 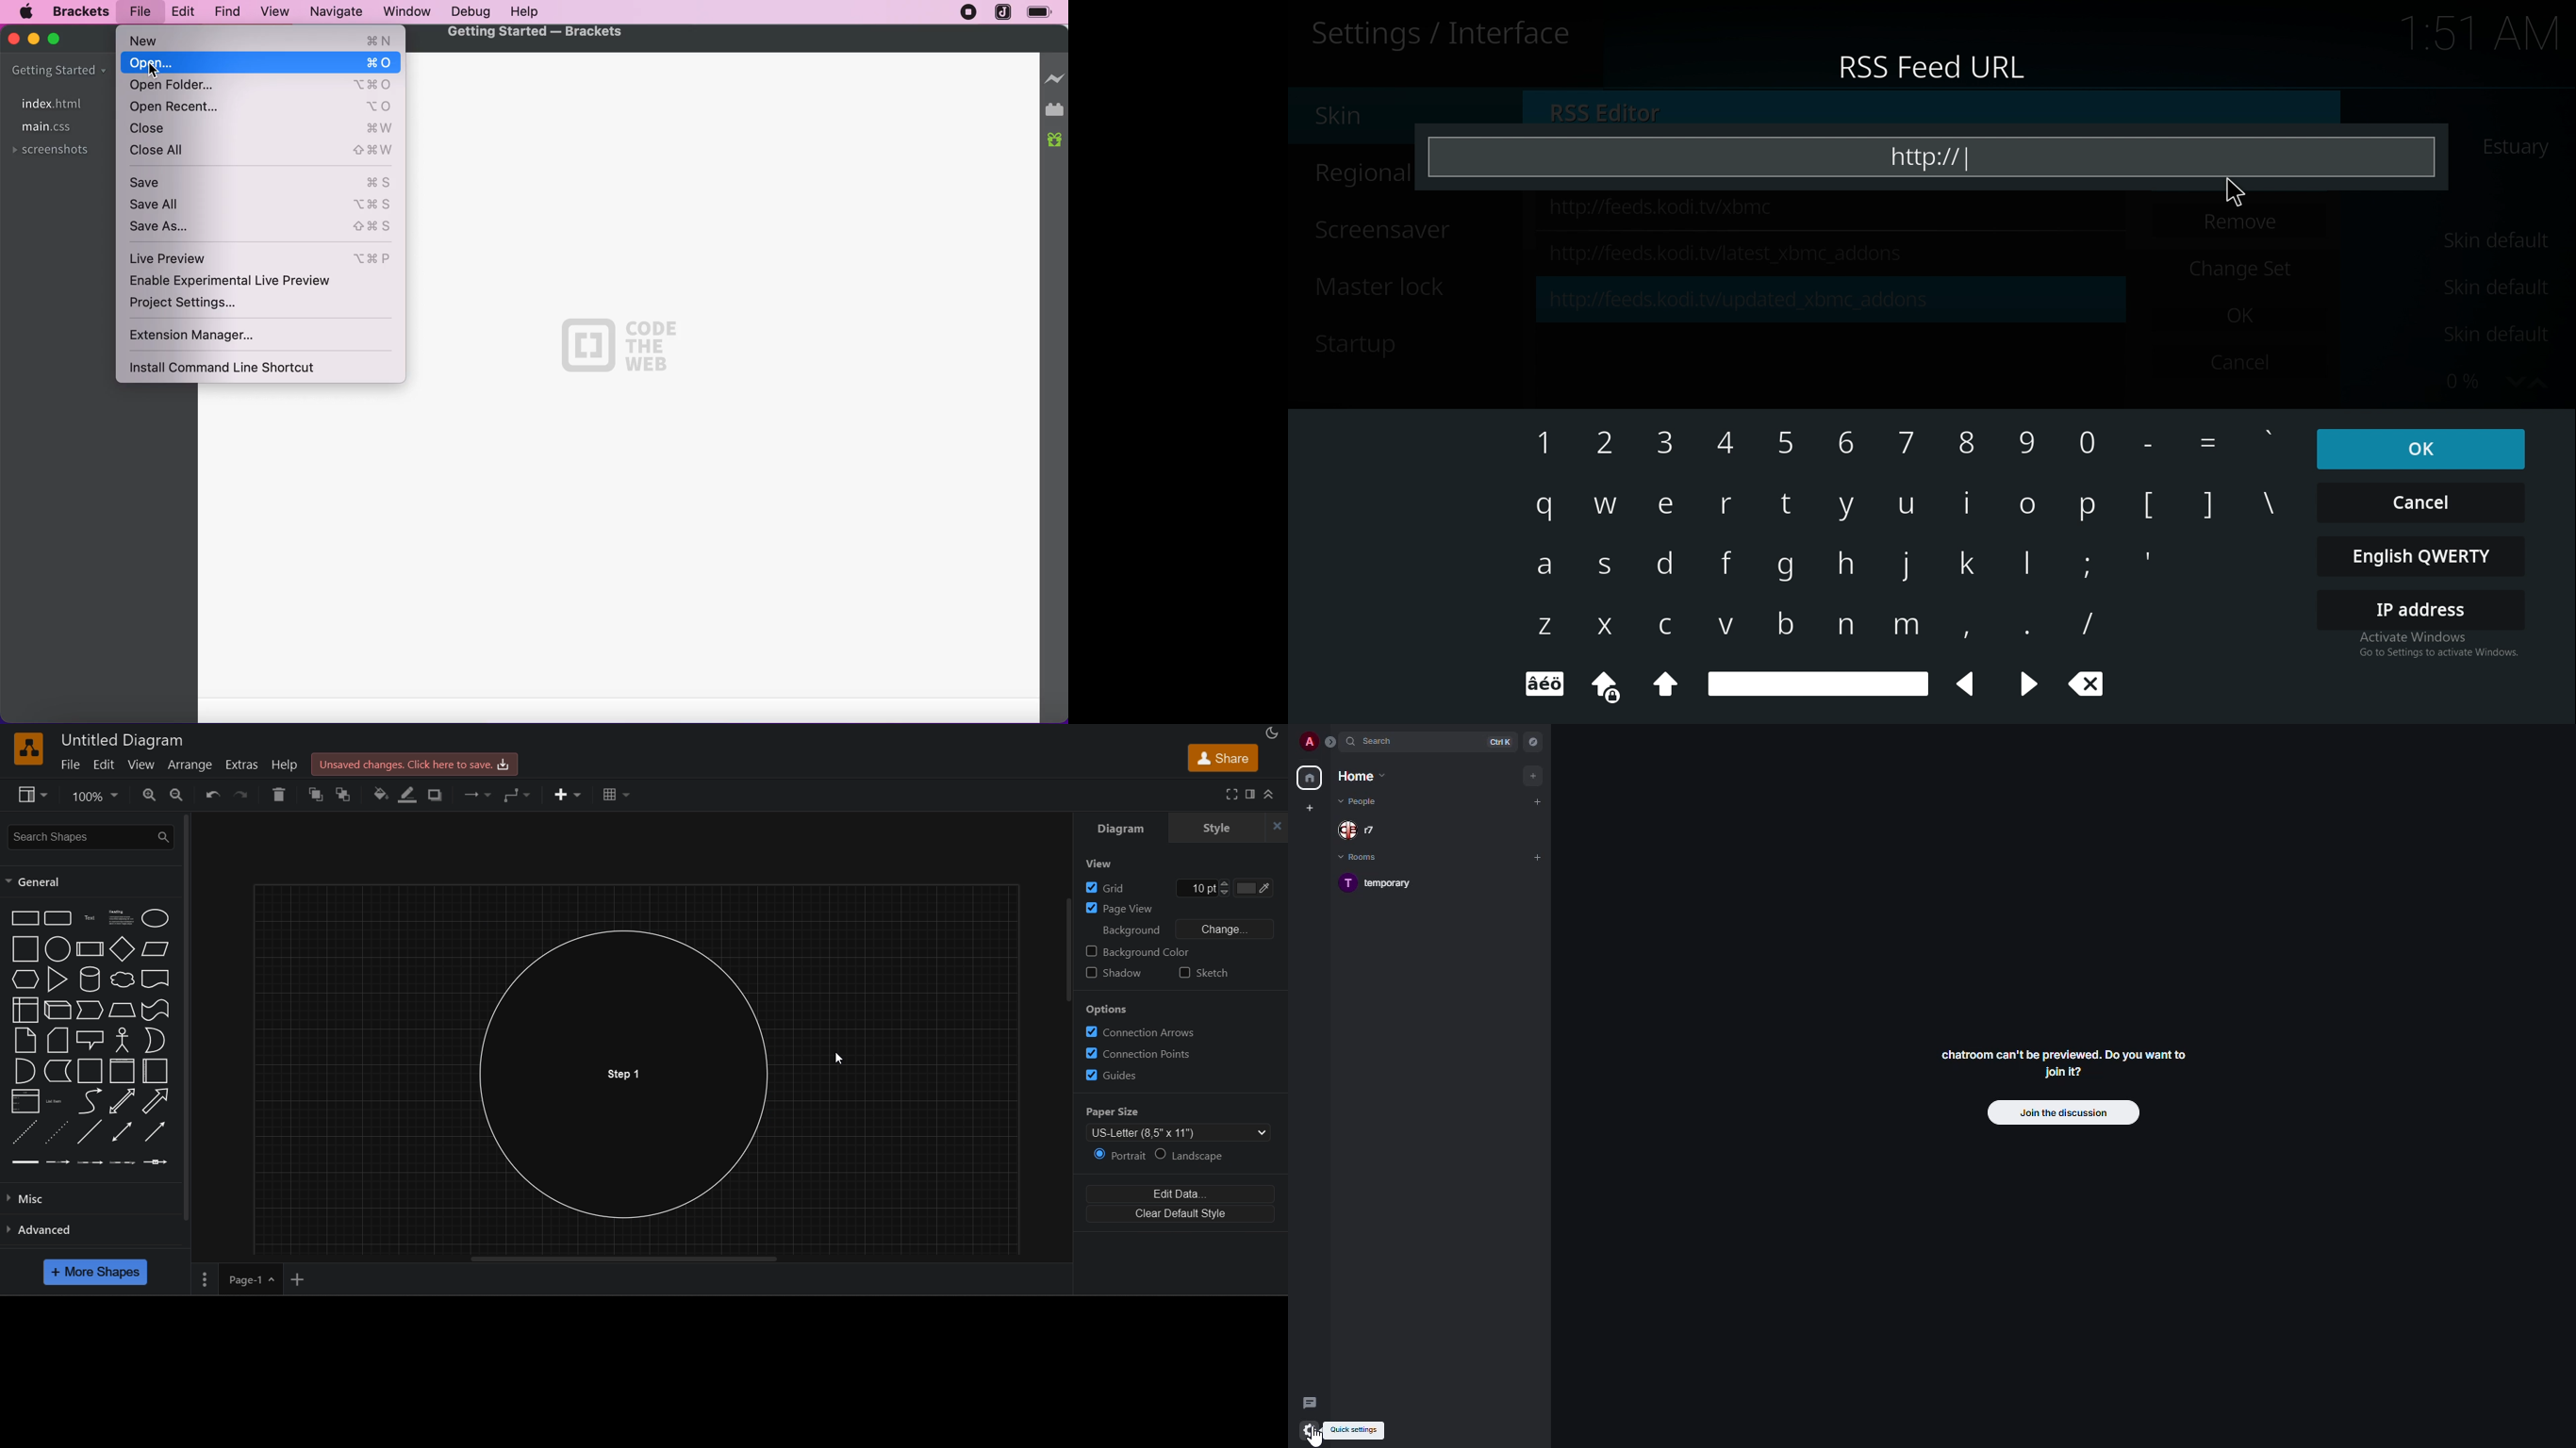 What do you see at coordinates (56, 1012) in the screenshot?
I see `cube` at bounding box center [56, 1012].